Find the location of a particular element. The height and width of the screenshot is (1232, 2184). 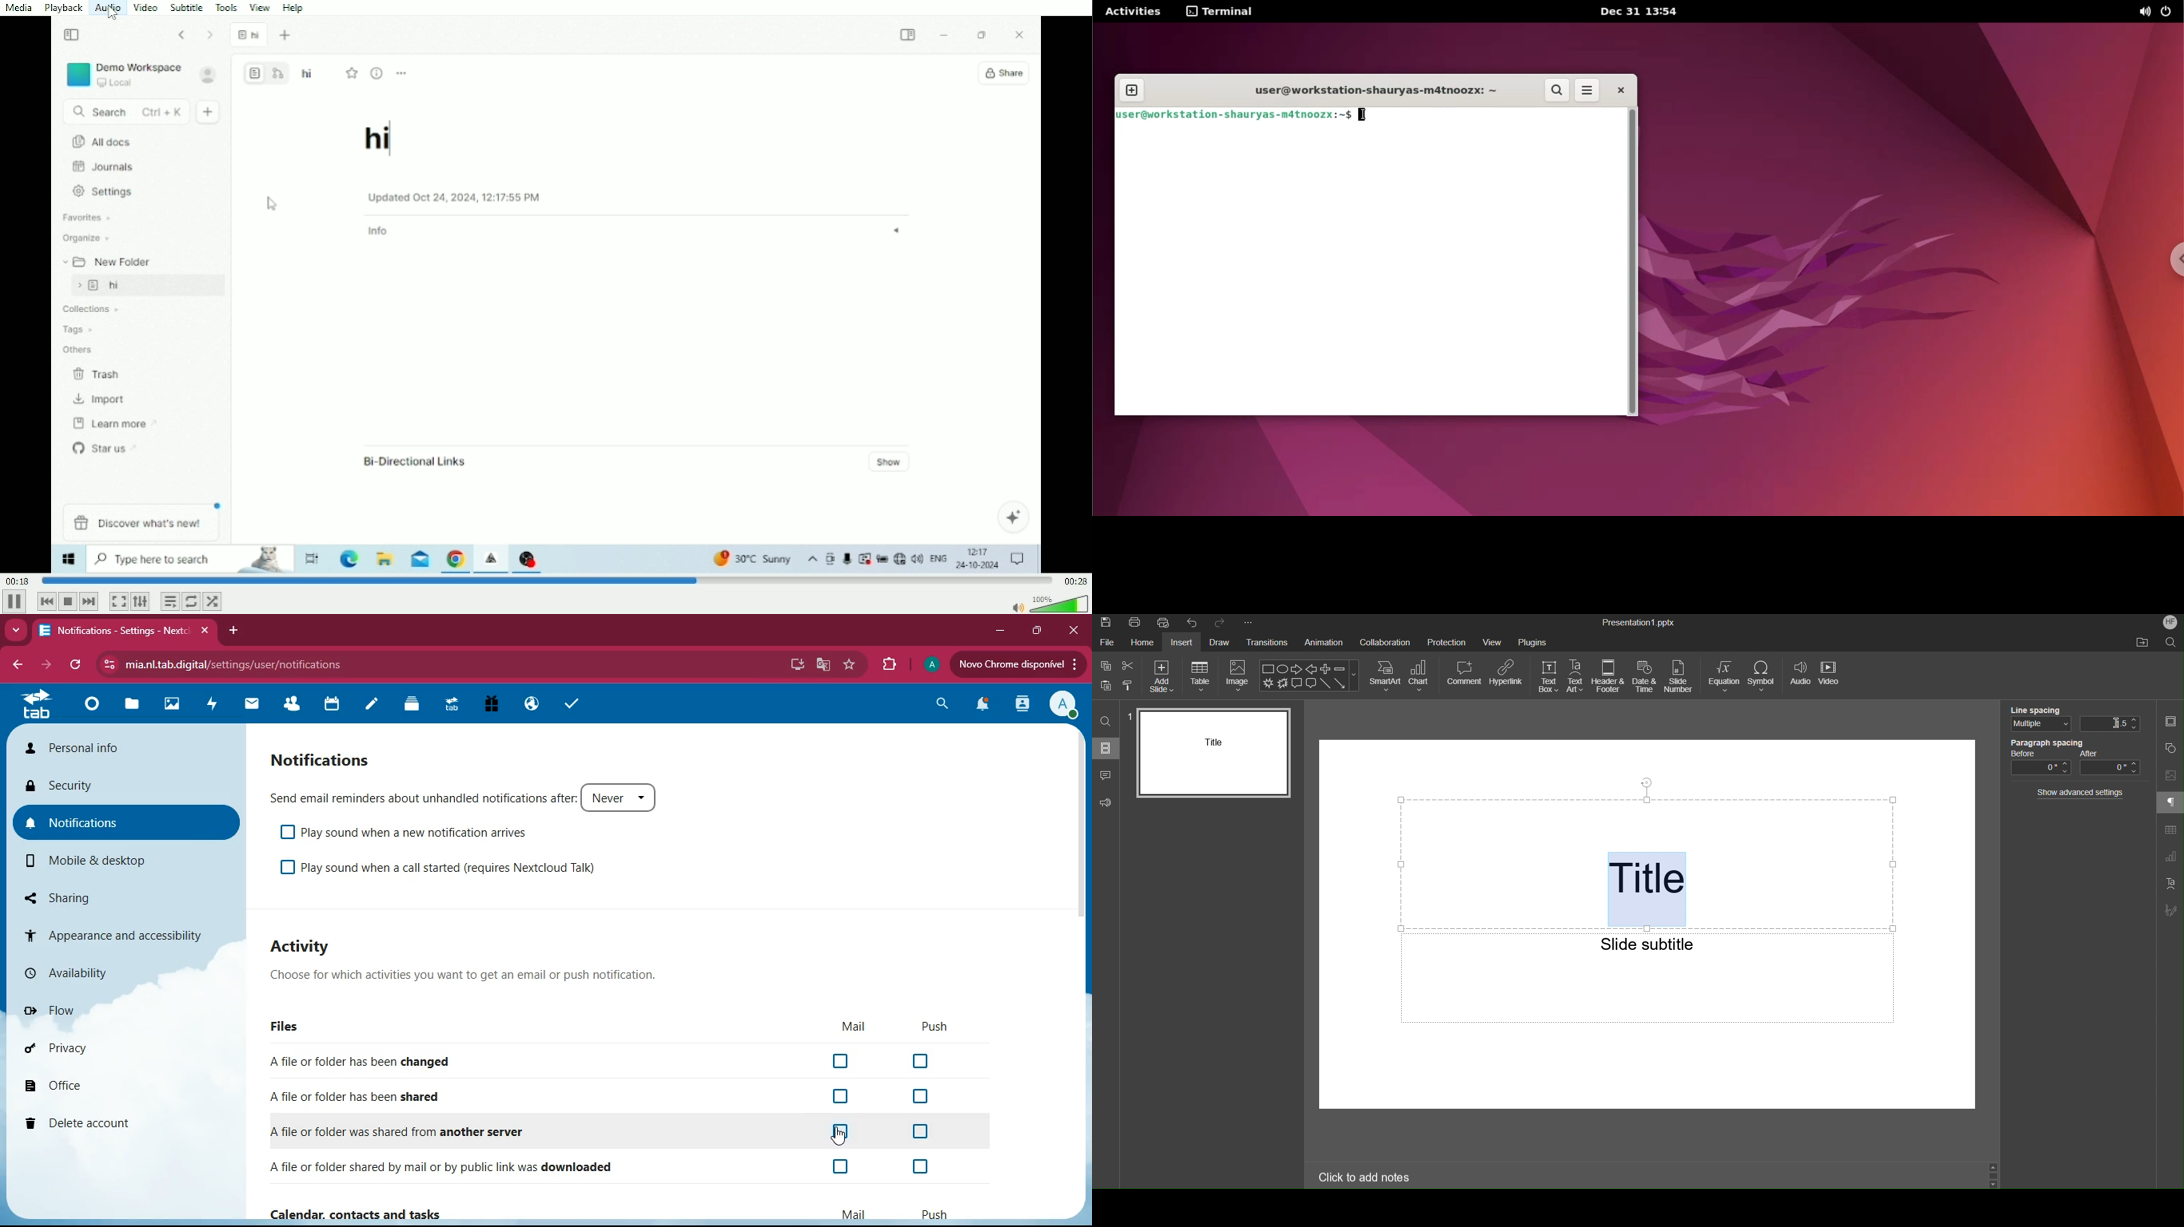

Graph Setting is located at coordinates (2170, 857).